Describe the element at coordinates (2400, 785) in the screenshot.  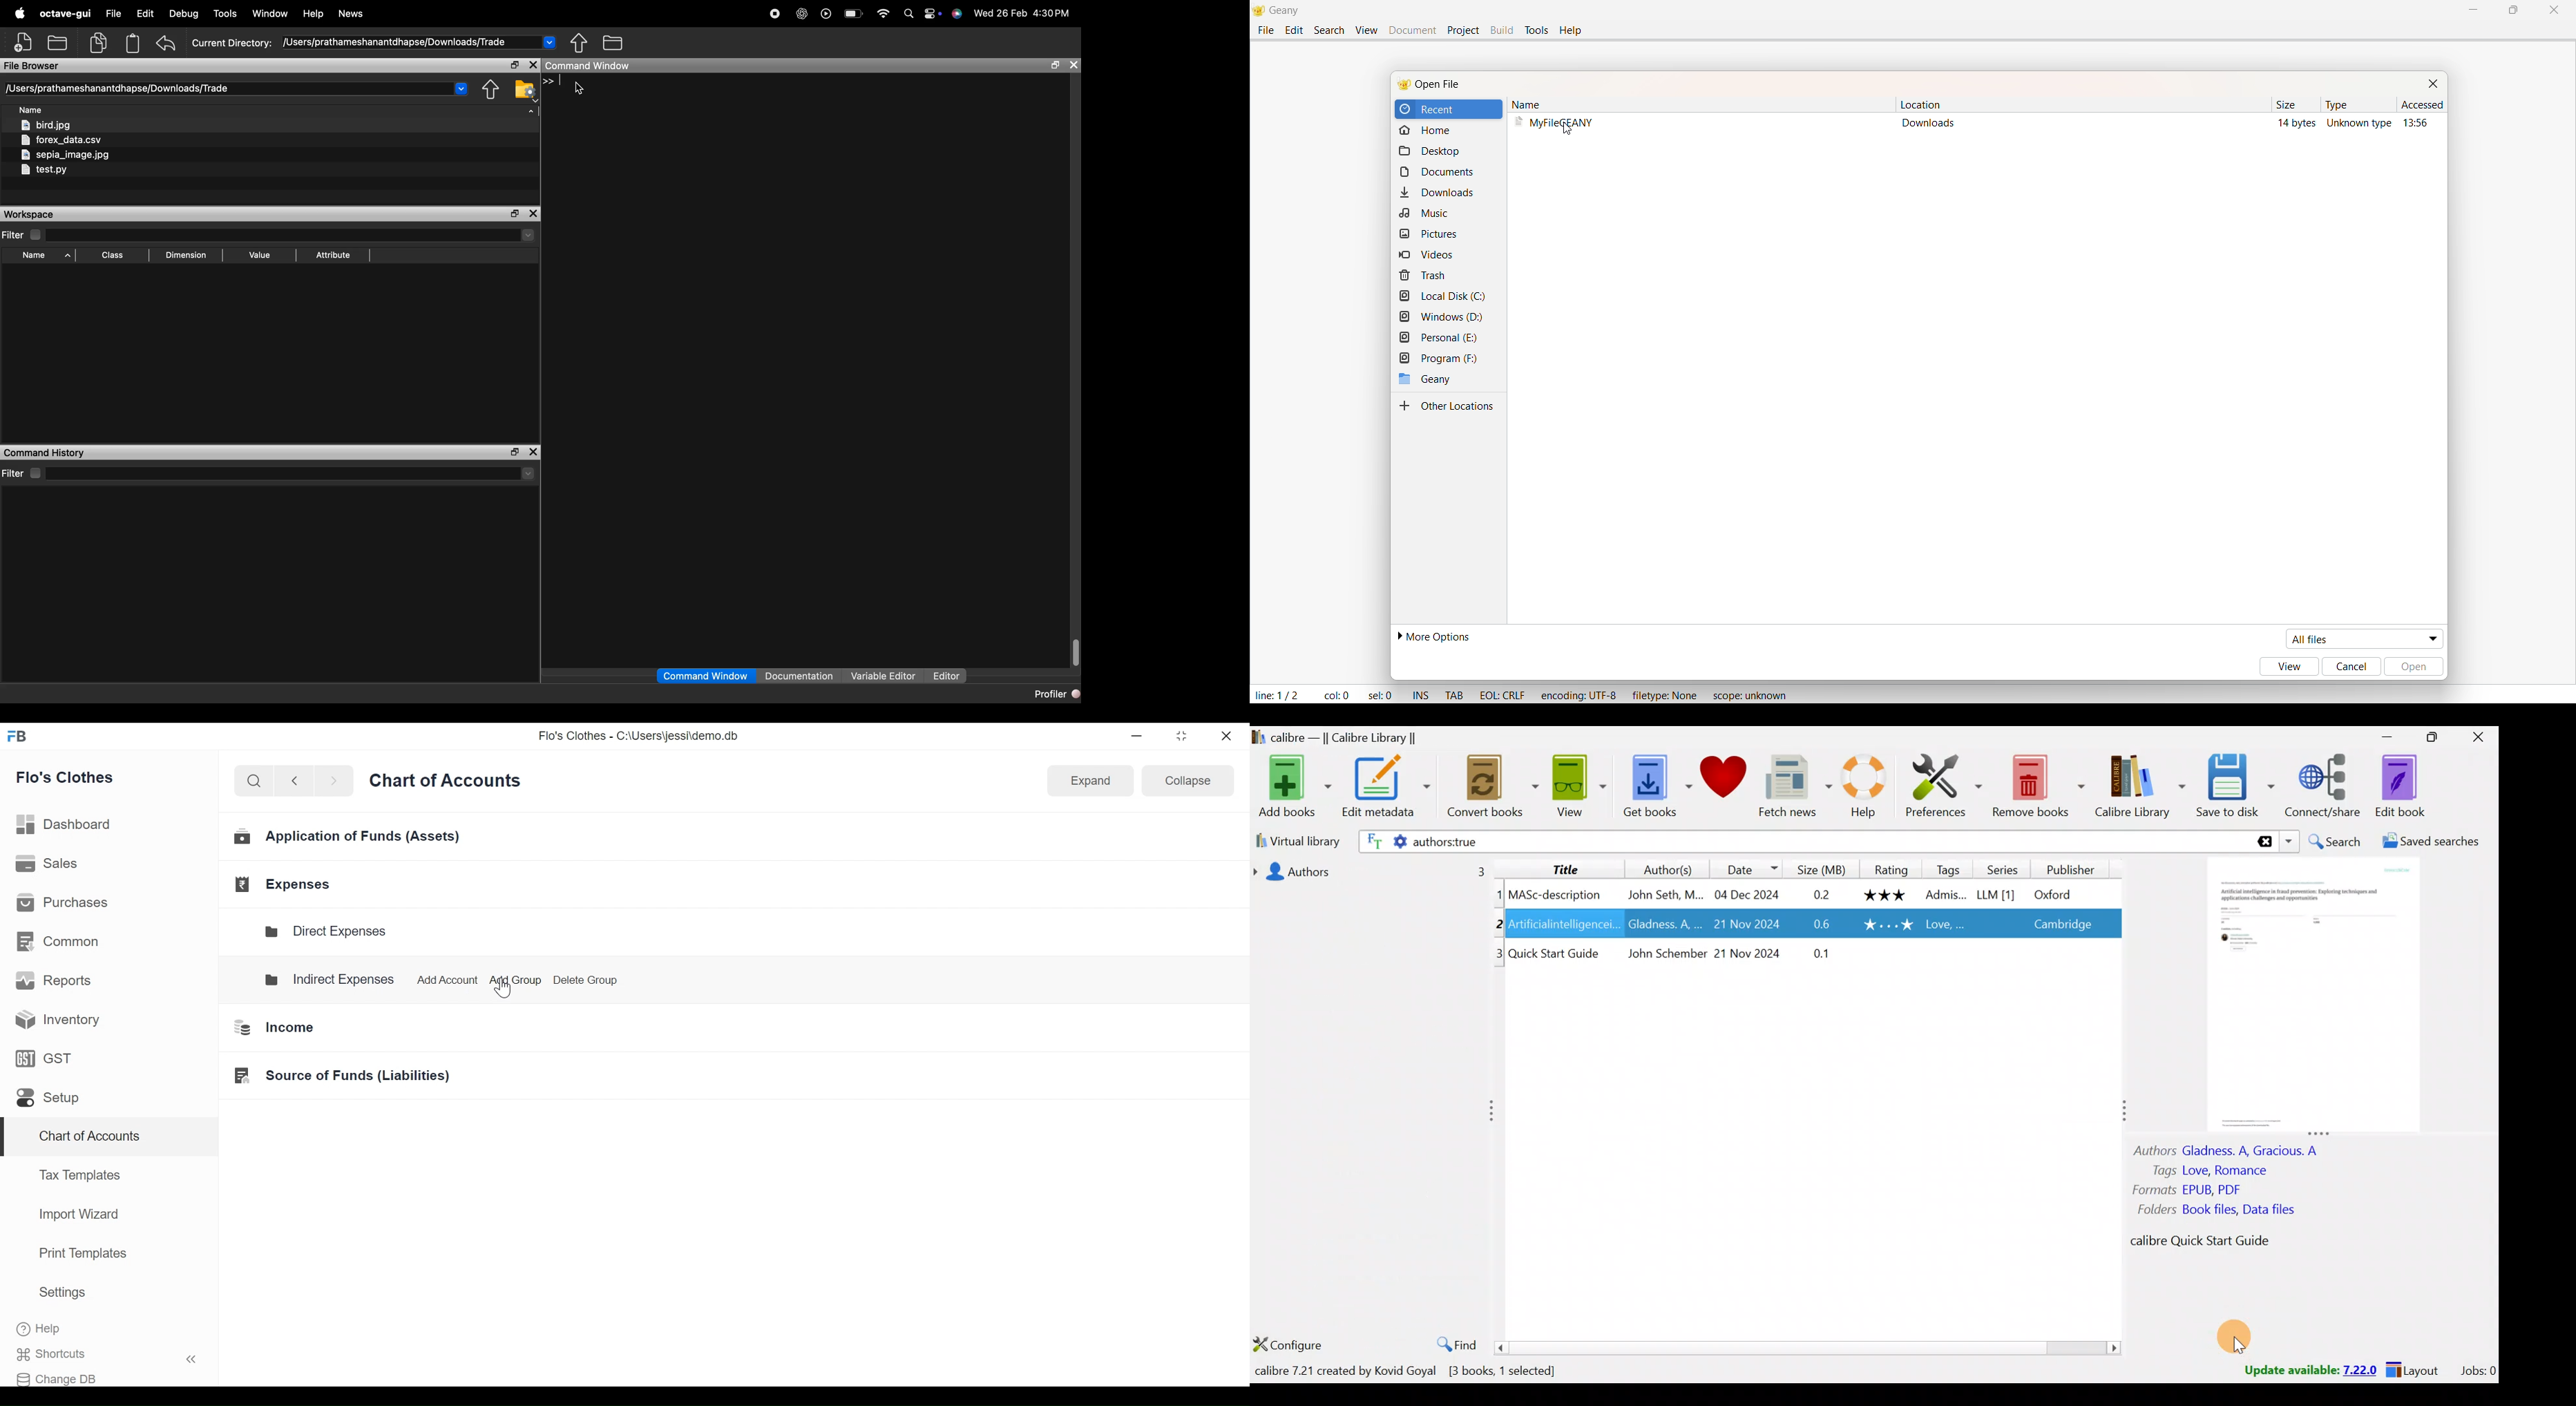
I see `Edit book` at that location.